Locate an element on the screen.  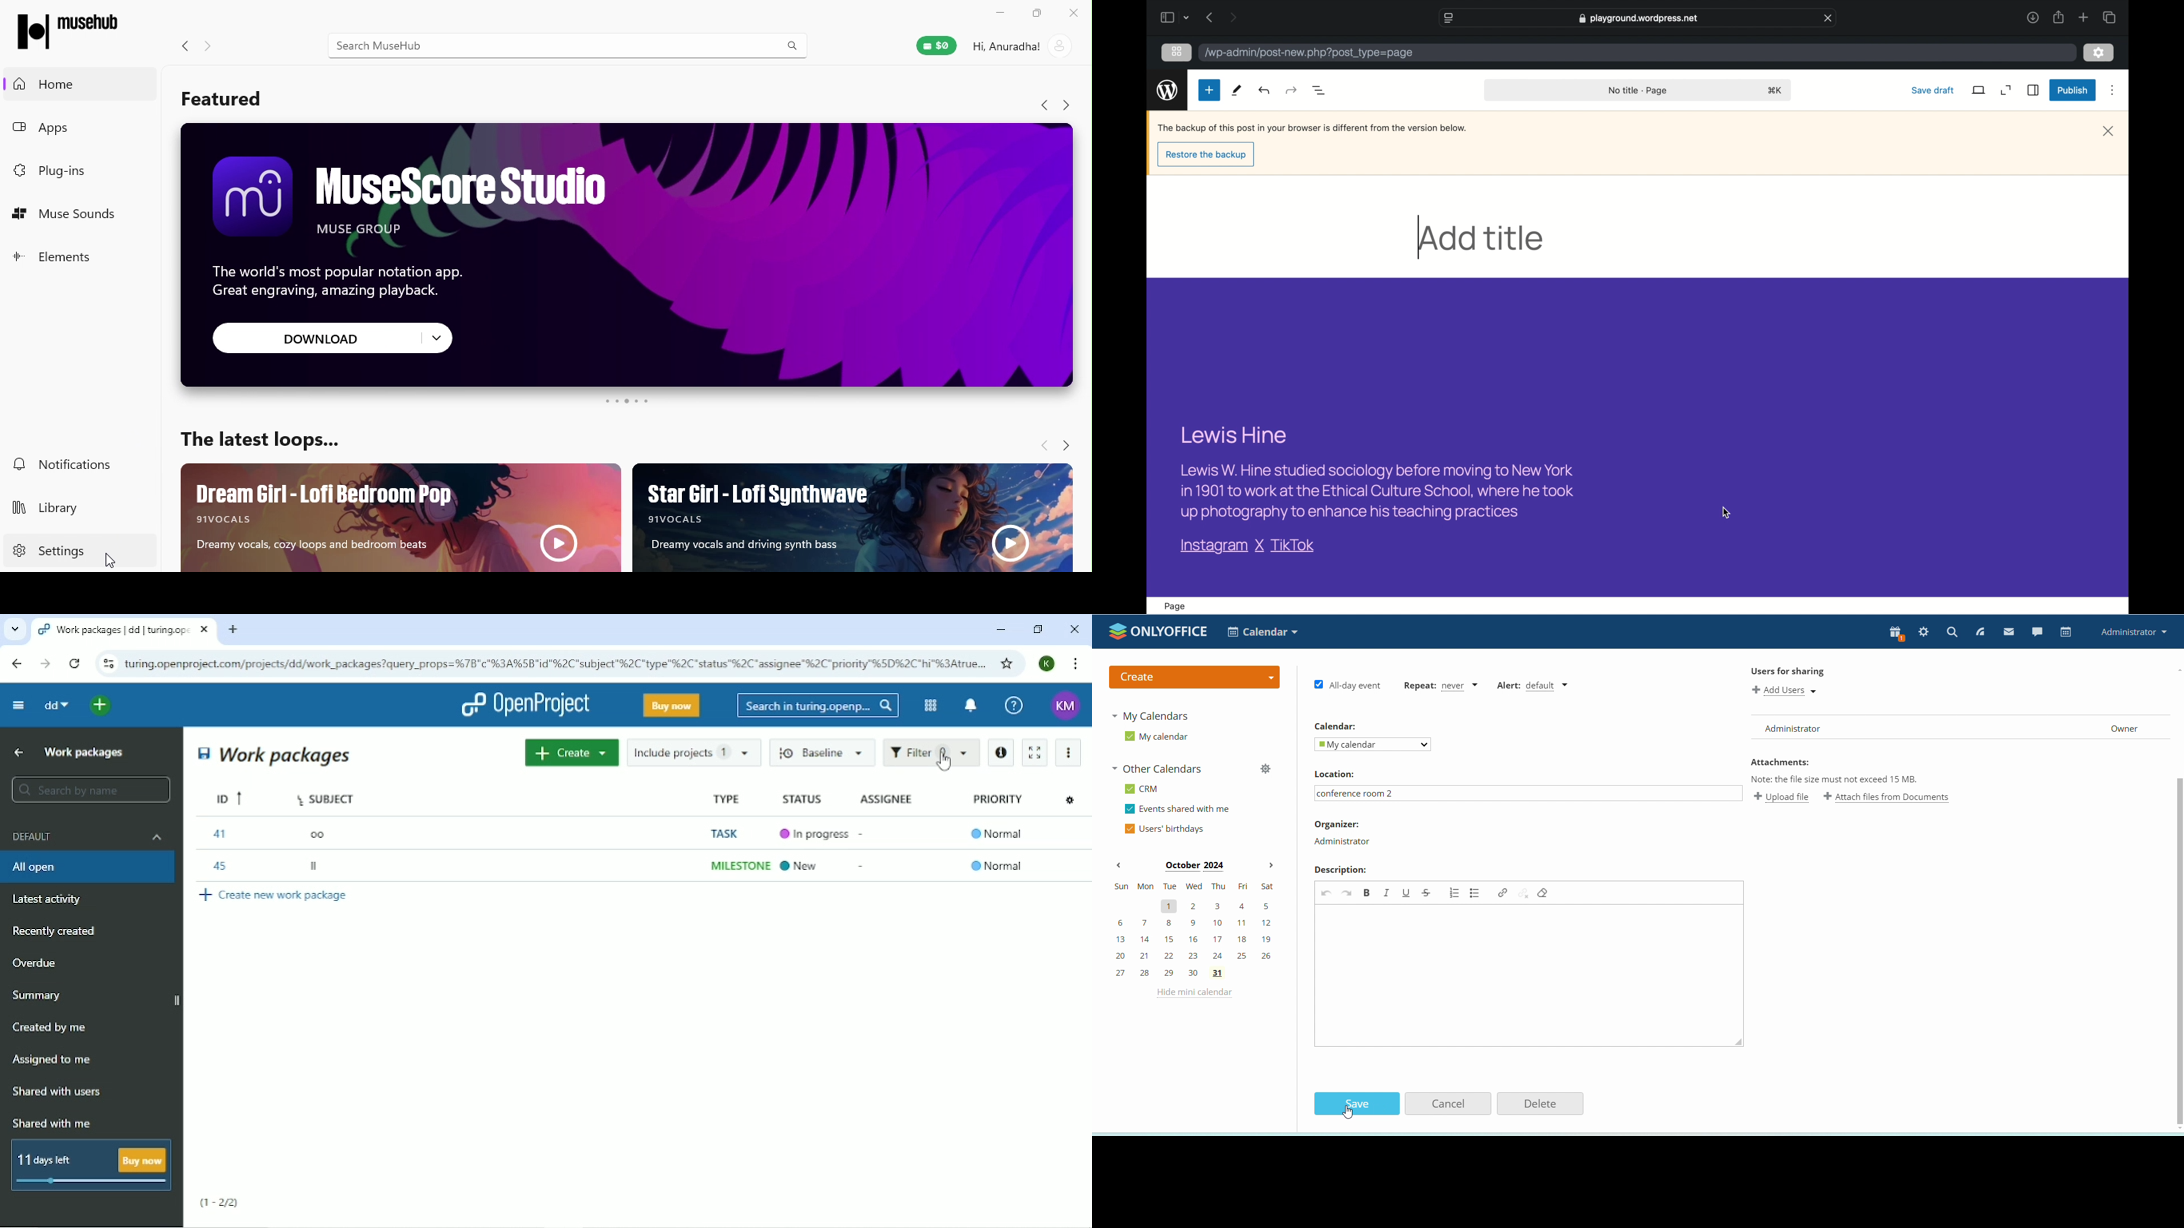
OpenProject is located at coordinates (525, 705).